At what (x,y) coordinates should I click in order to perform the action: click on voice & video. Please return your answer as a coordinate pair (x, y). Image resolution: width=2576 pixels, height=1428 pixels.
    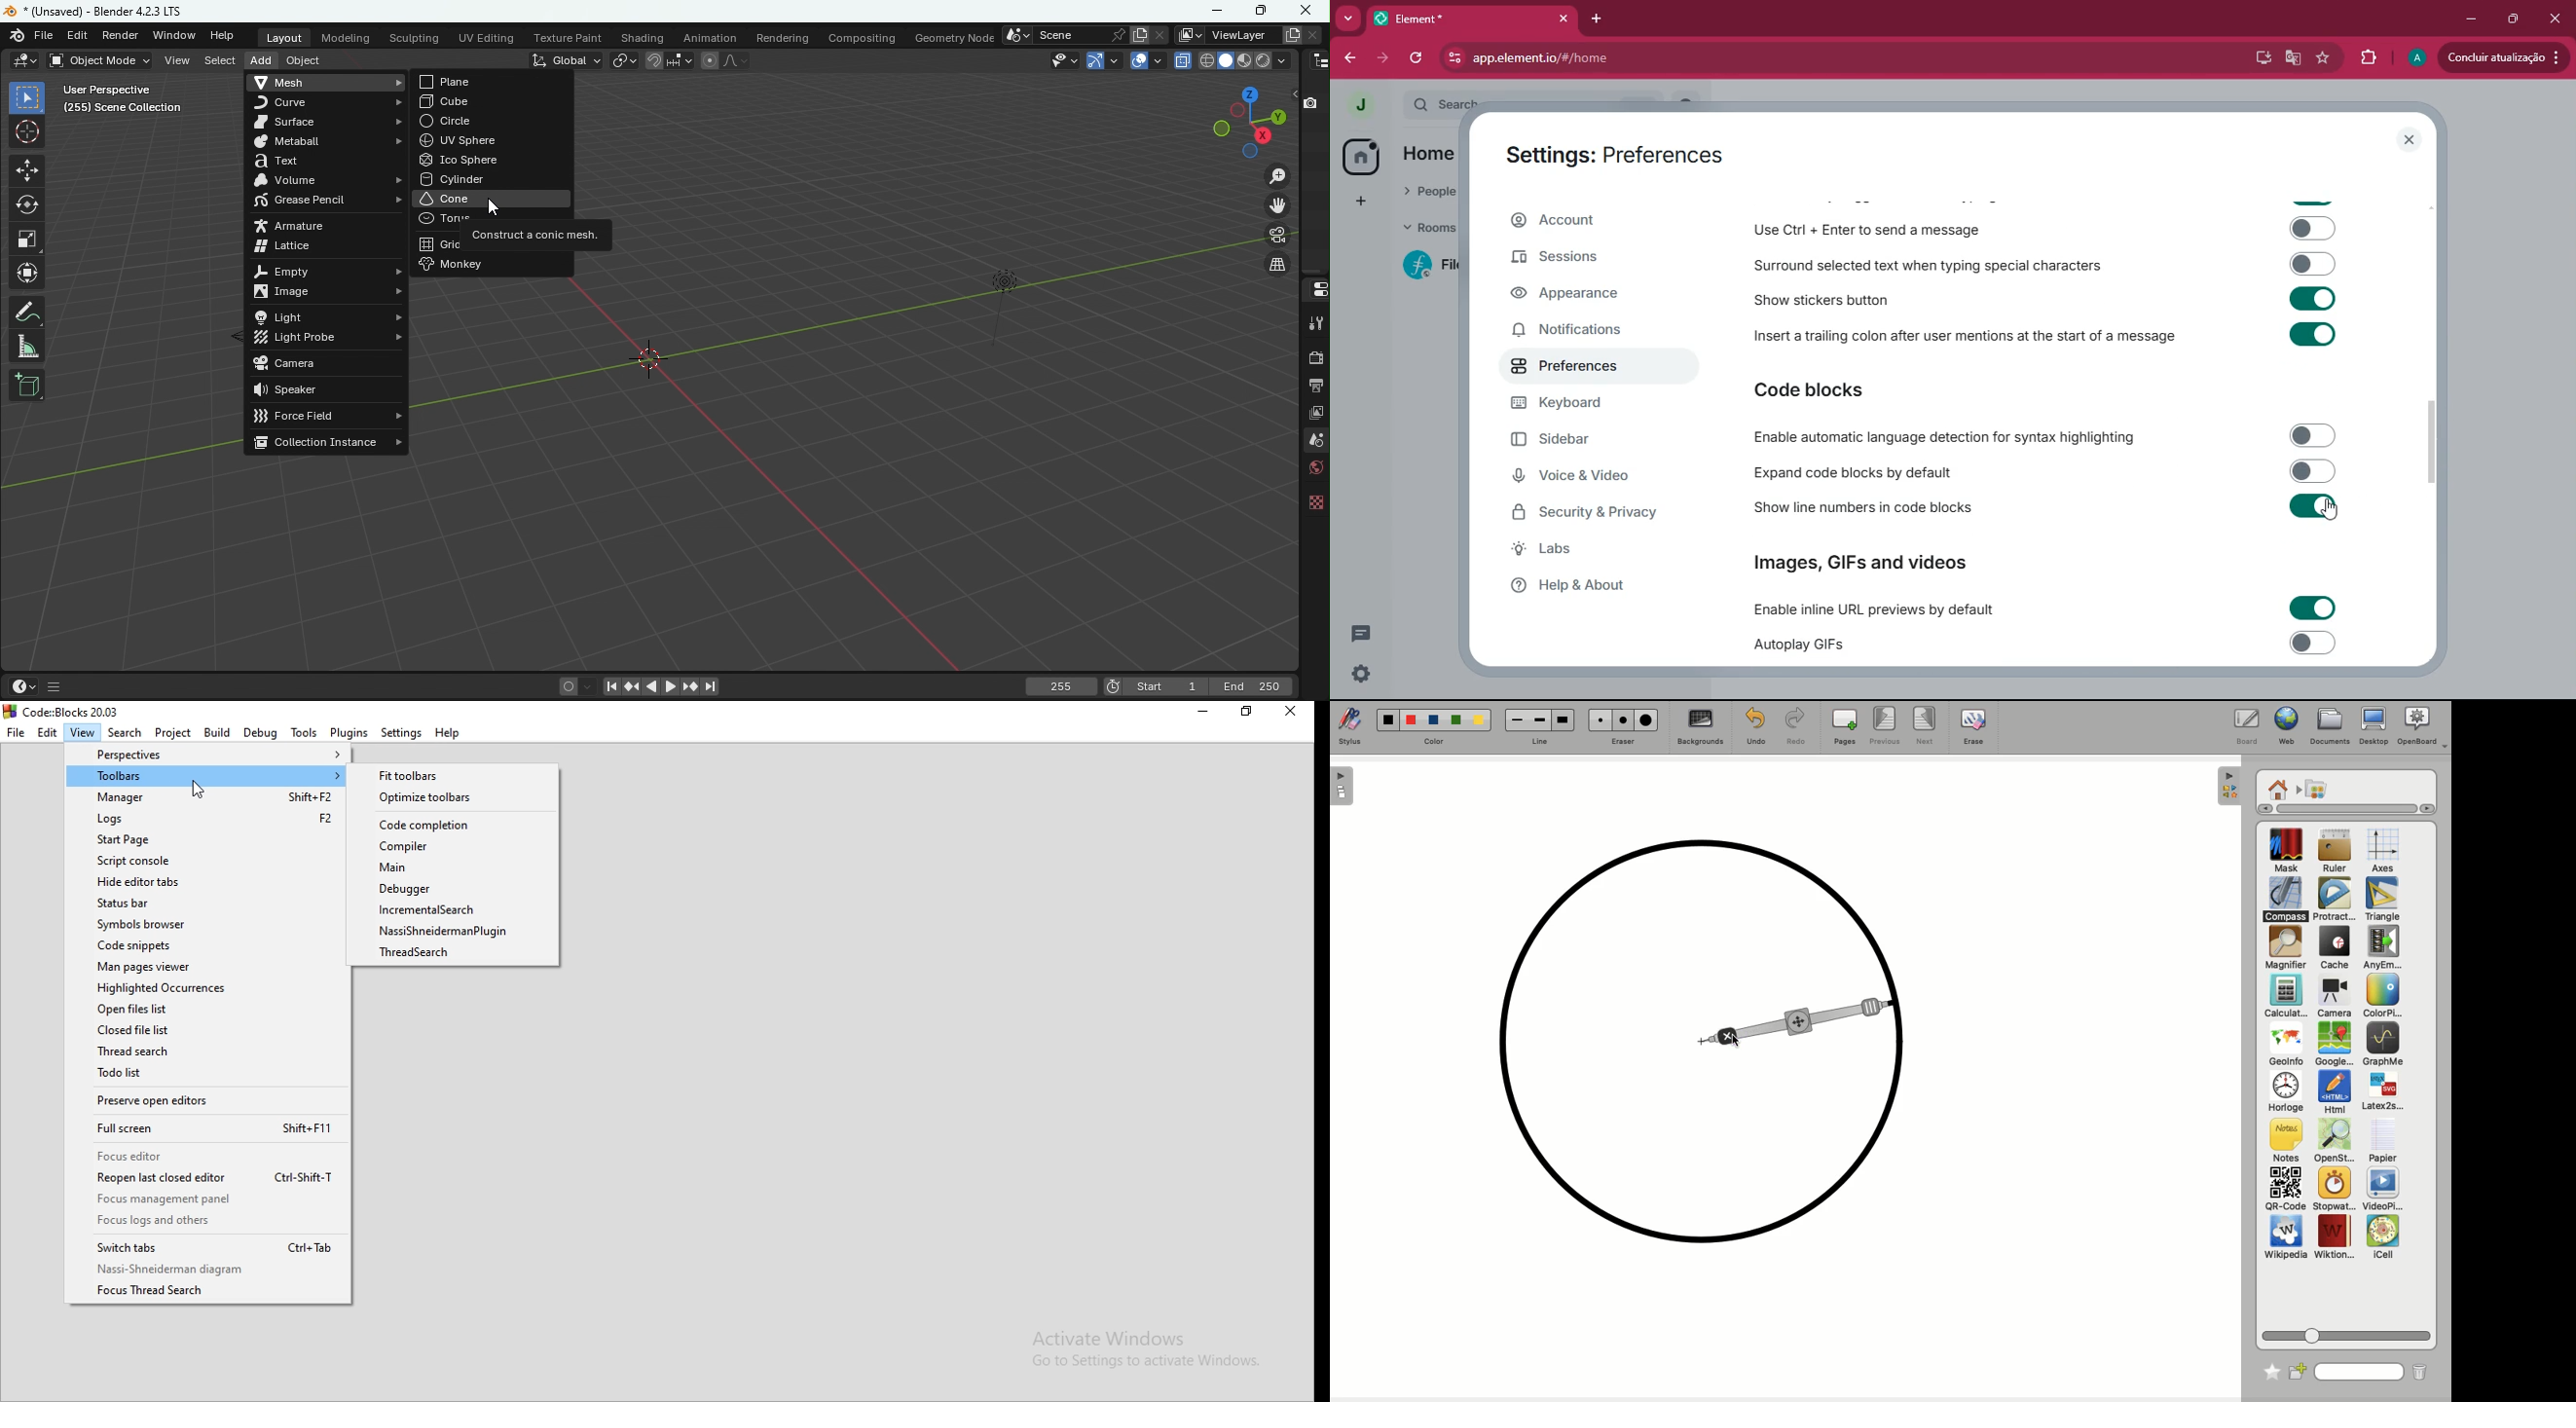
    Looking at the image, I should click on (1586, 478).